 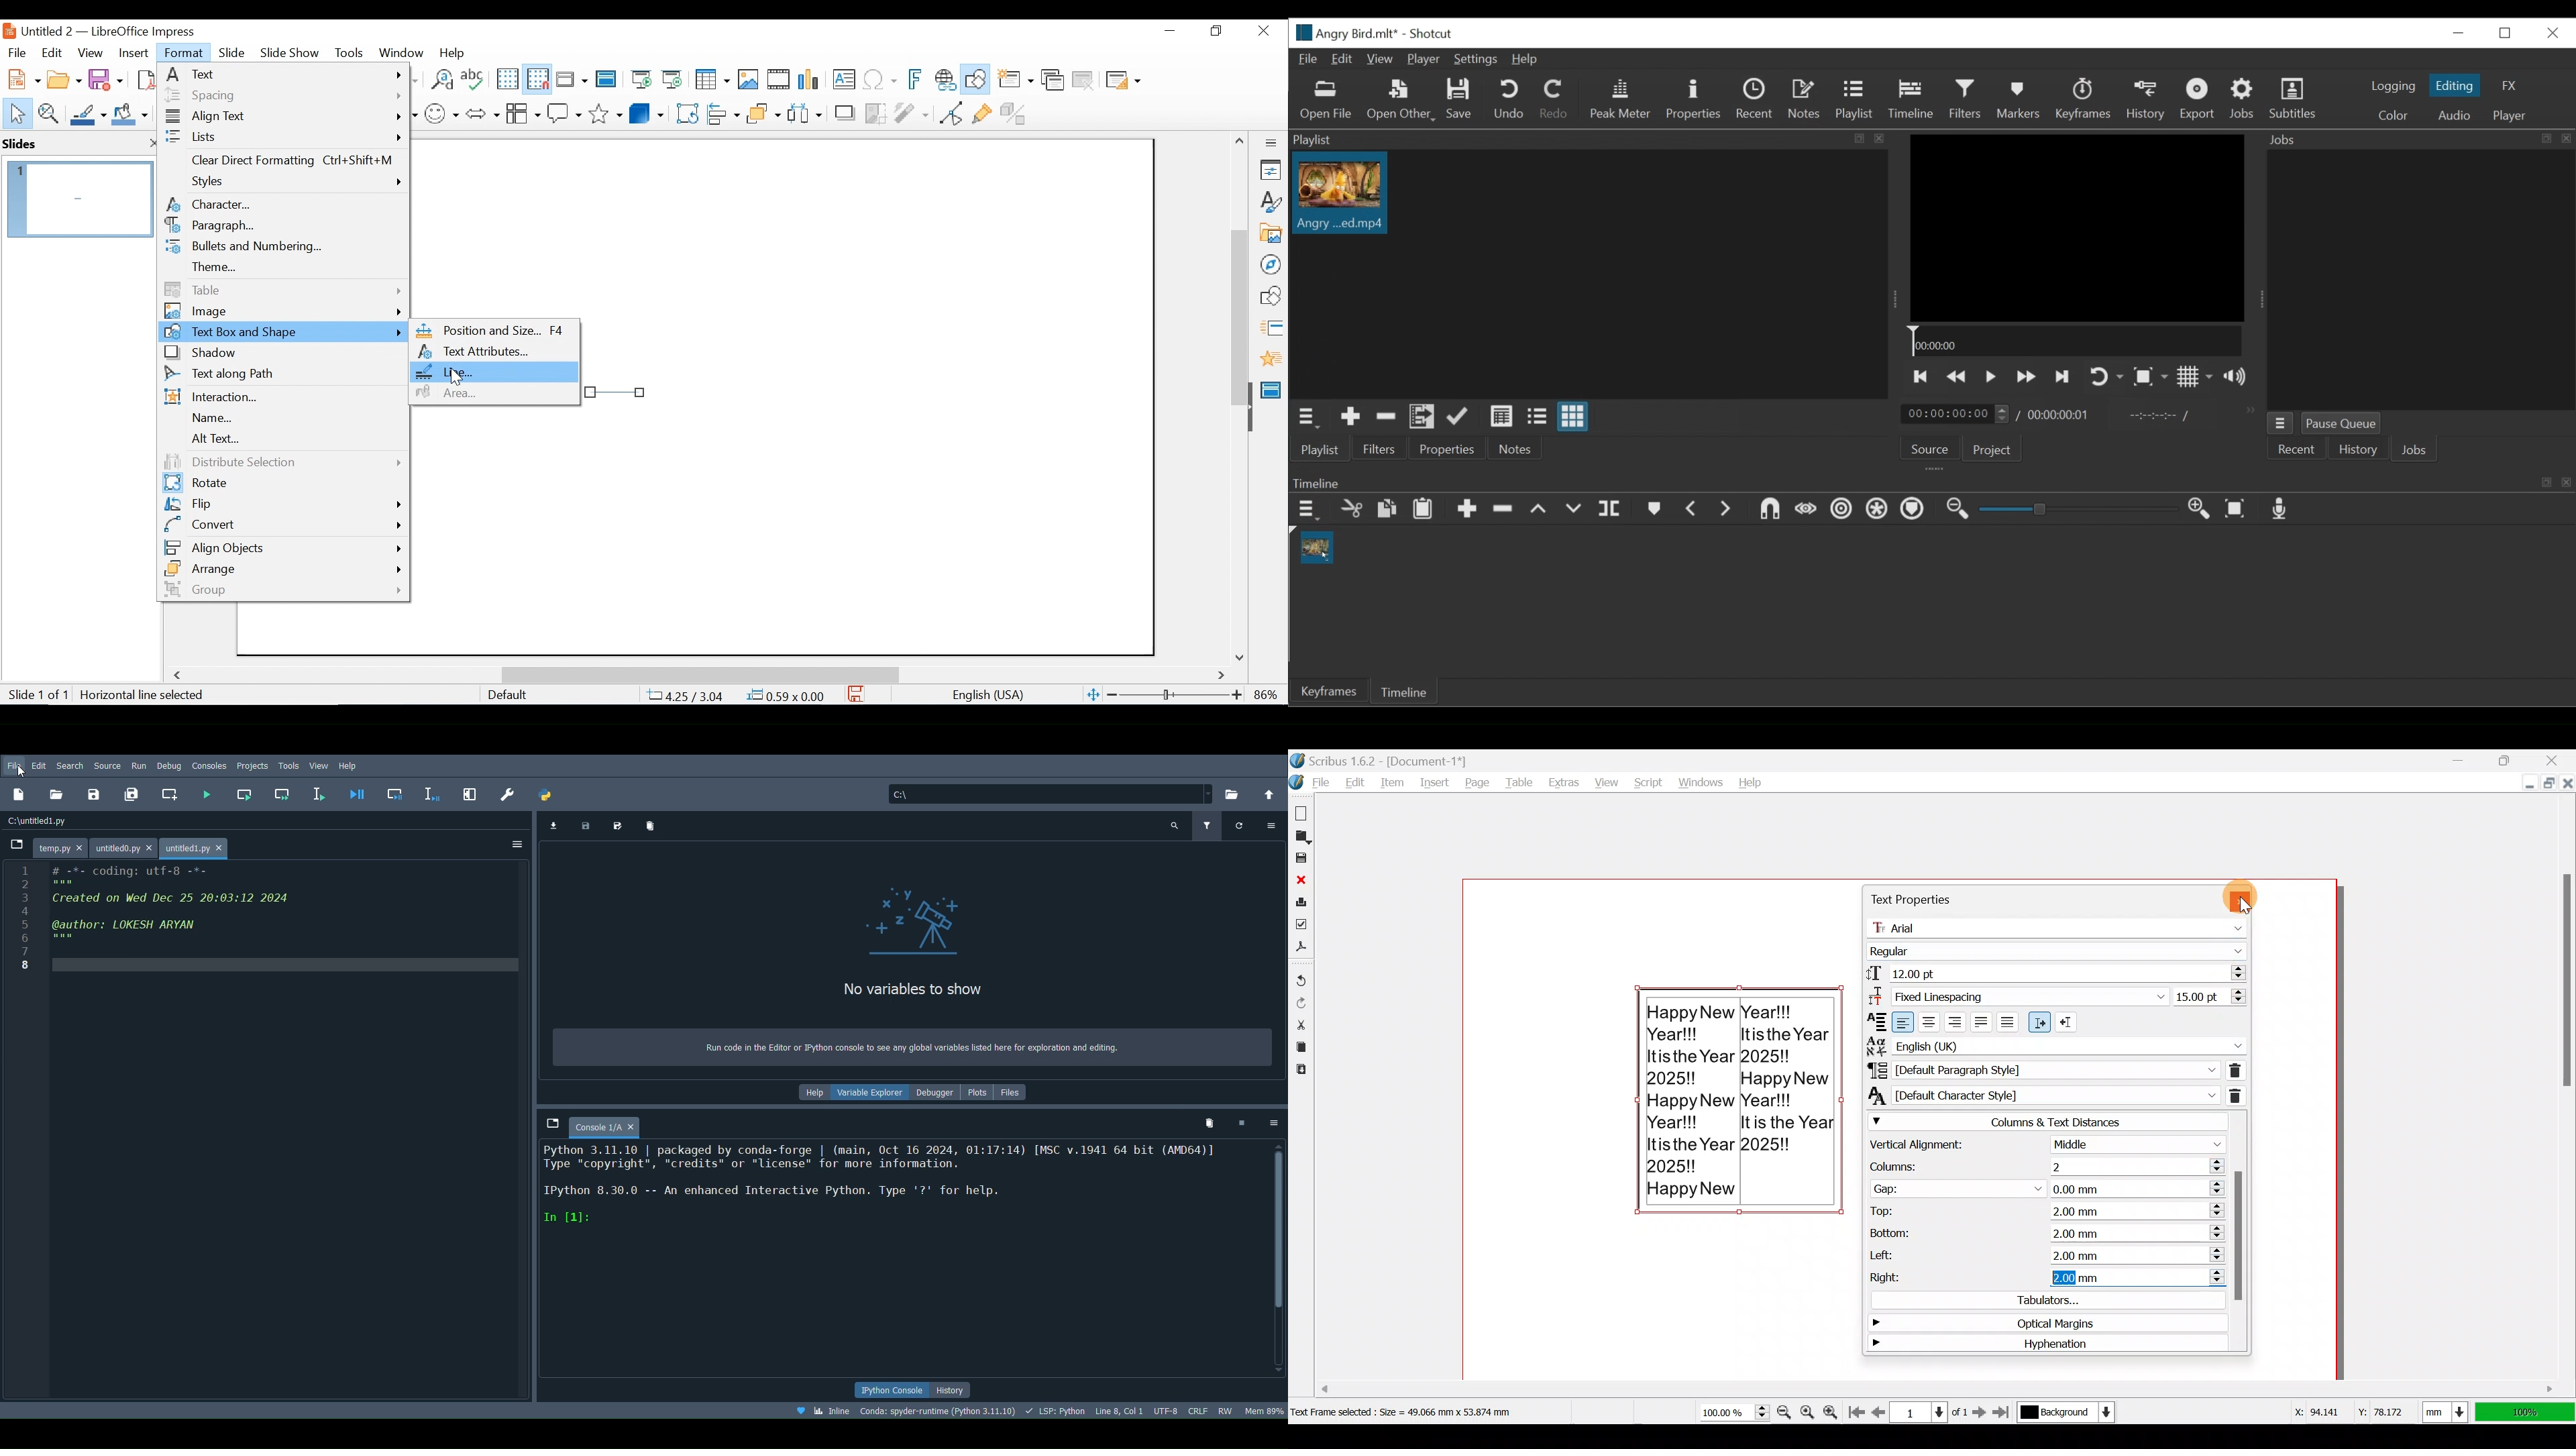 I want to click on File, so click(x=1311, y=782).